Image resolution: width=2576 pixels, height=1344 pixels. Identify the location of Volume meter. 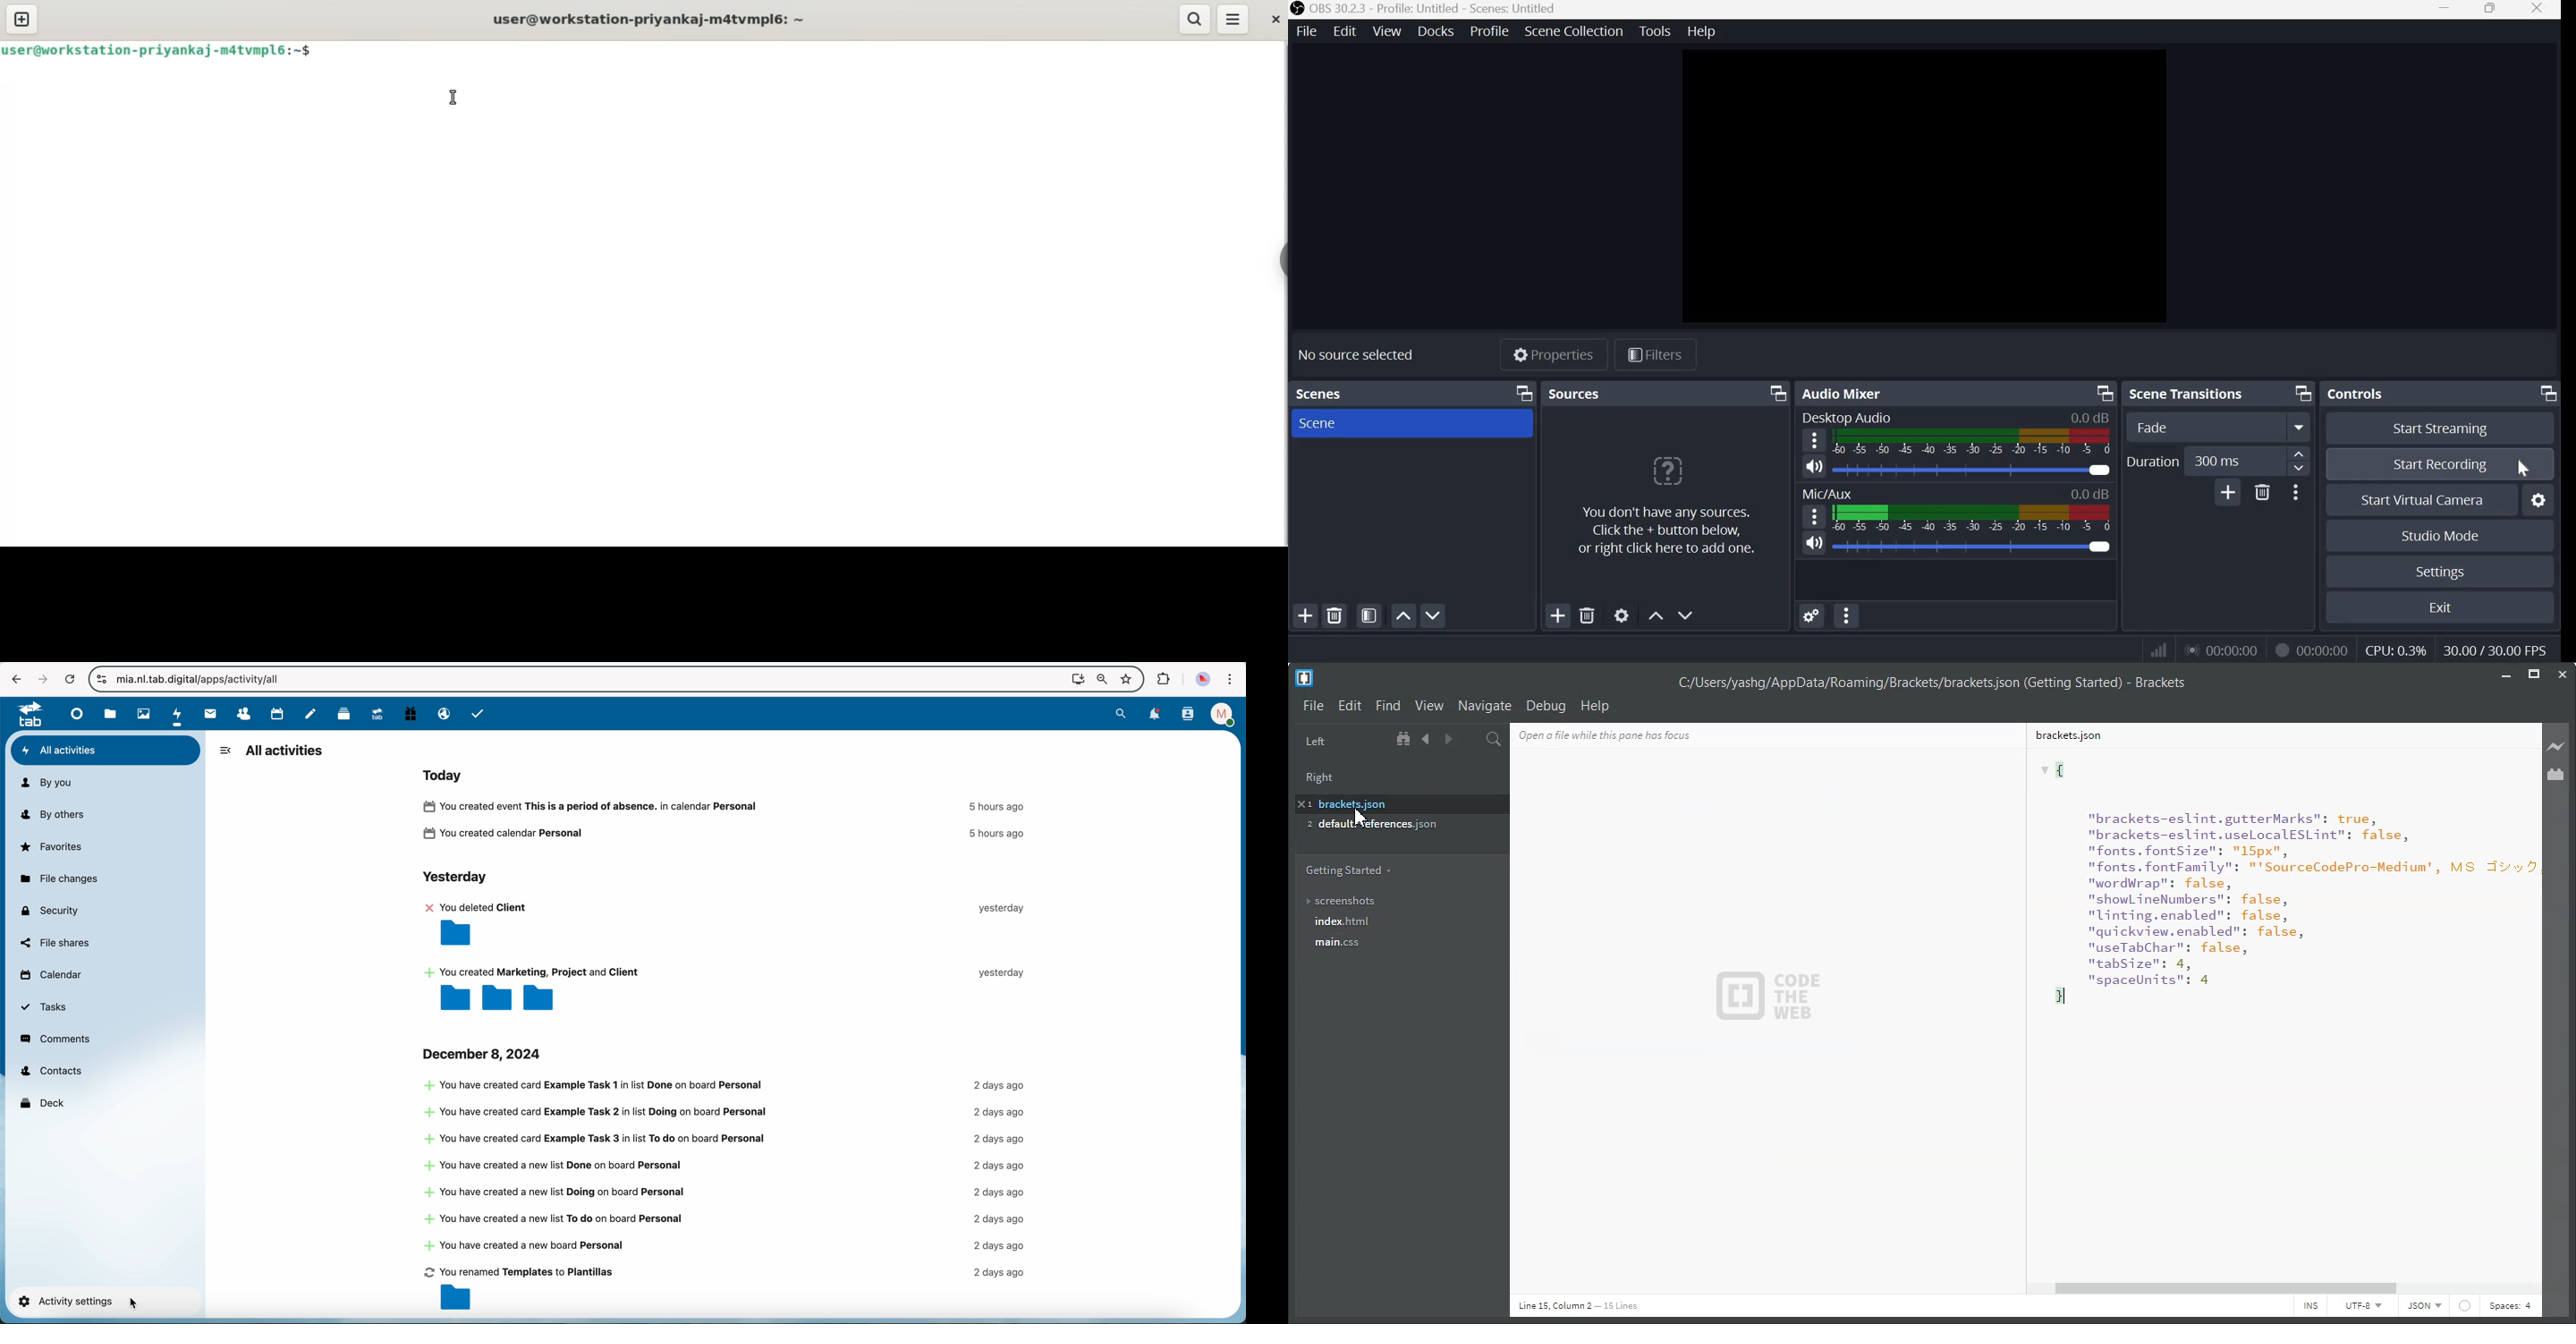
(1976, 444).